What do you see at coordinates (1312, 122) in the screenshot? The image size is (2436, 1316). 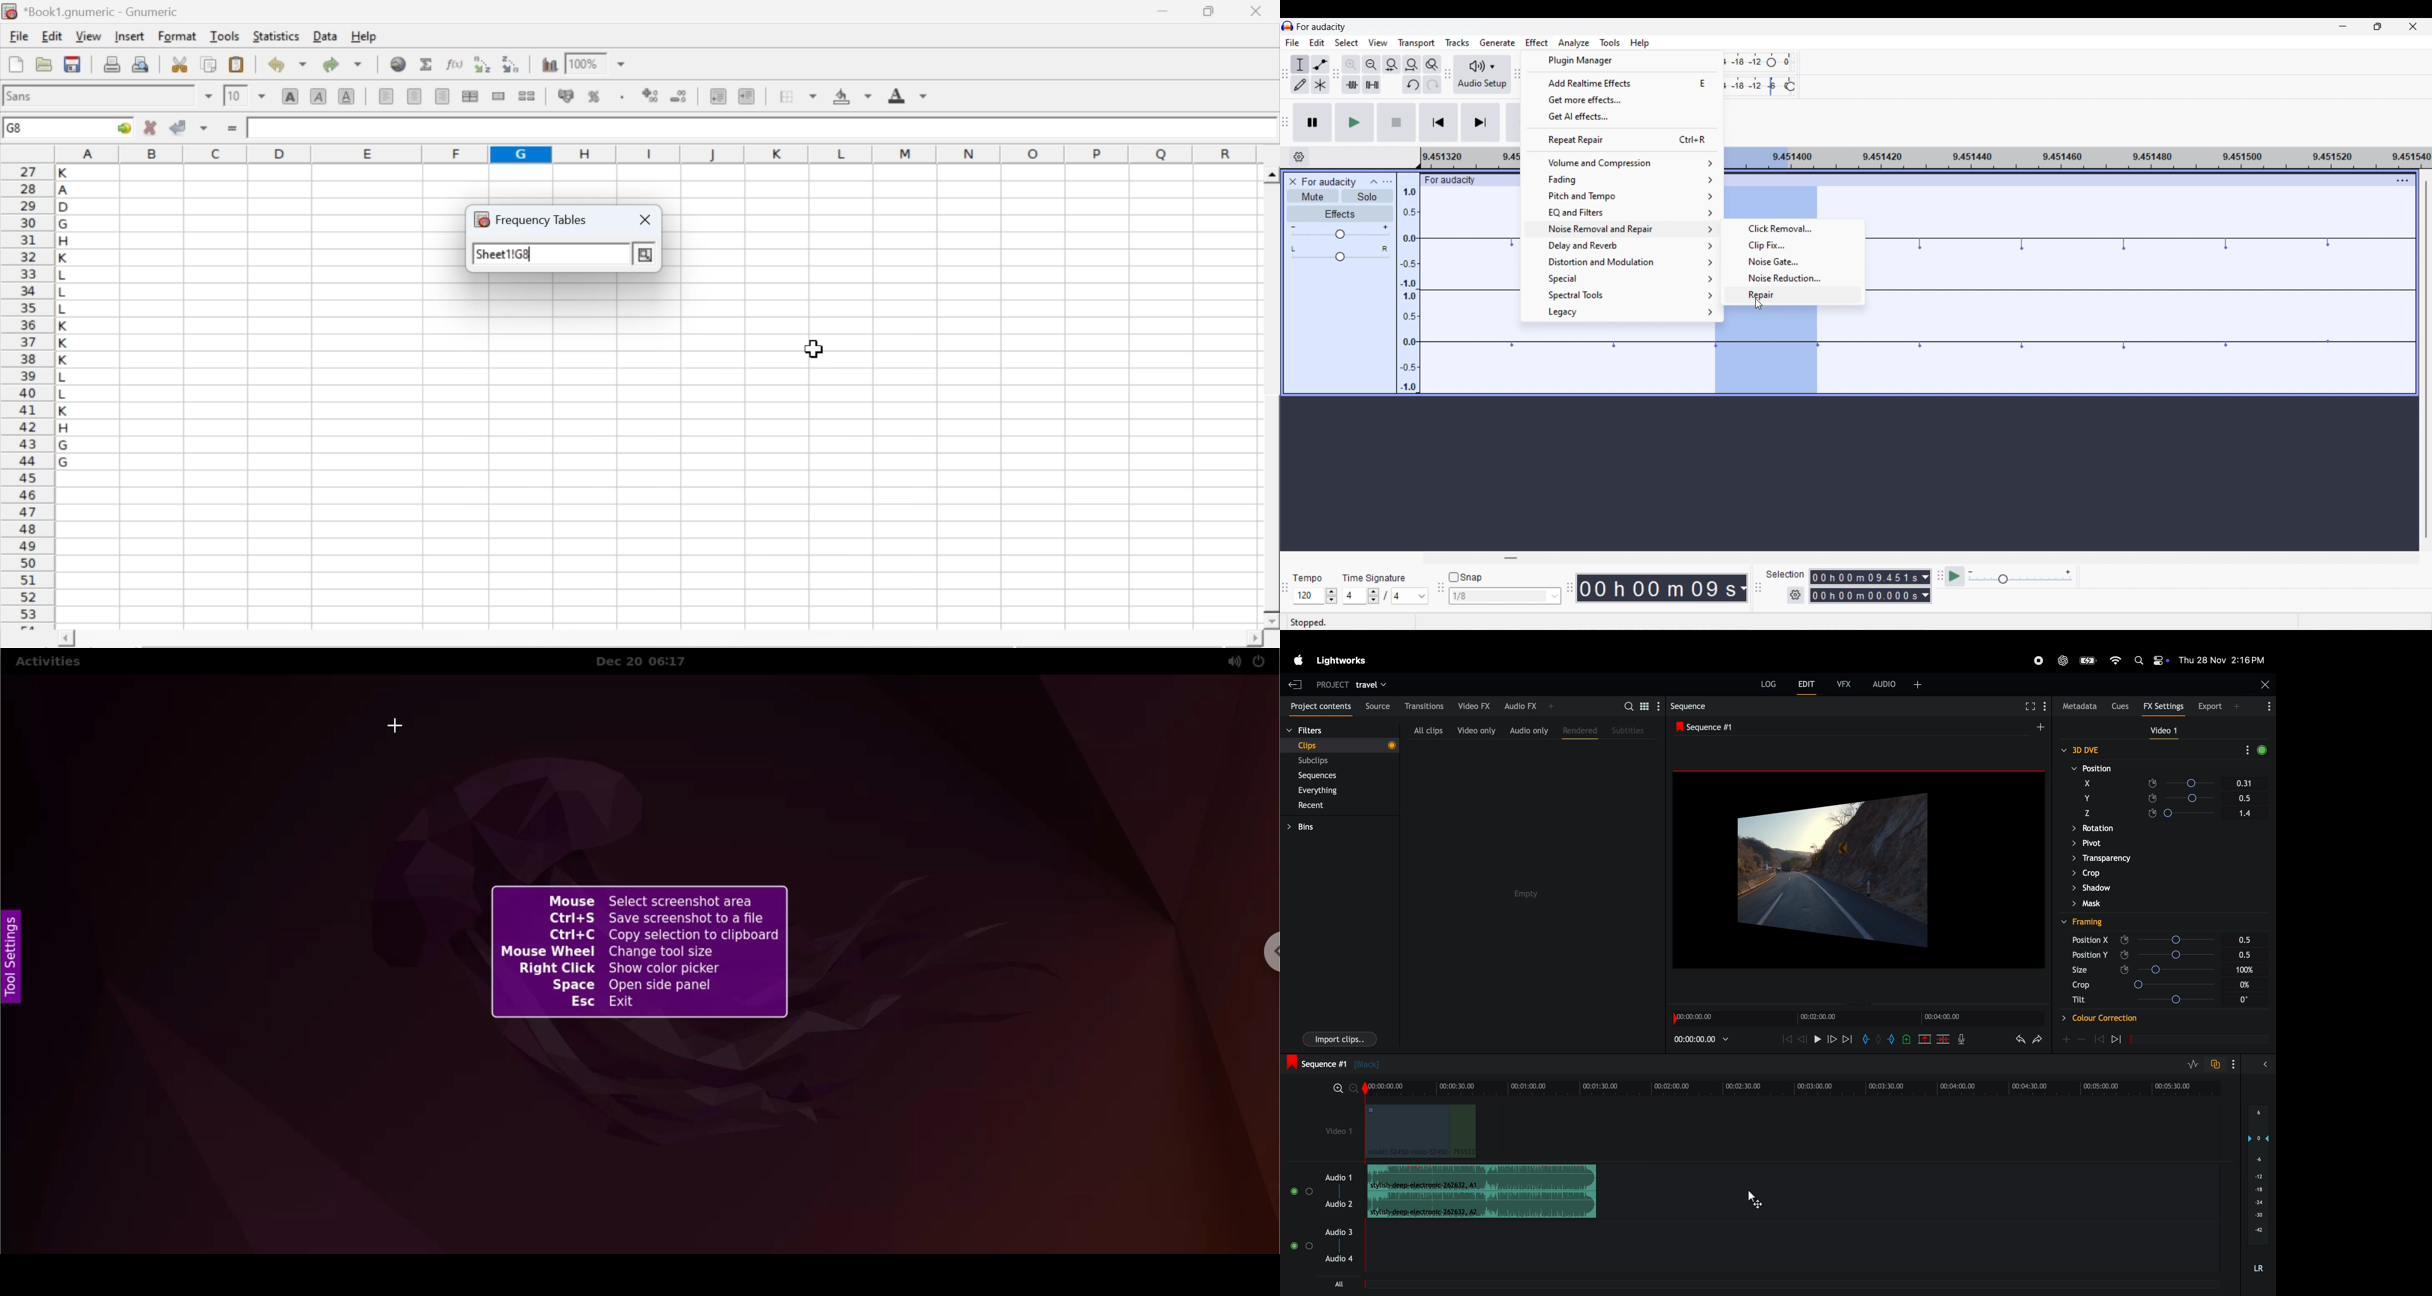 I see `Pause` at bounding box center [1312, 122].